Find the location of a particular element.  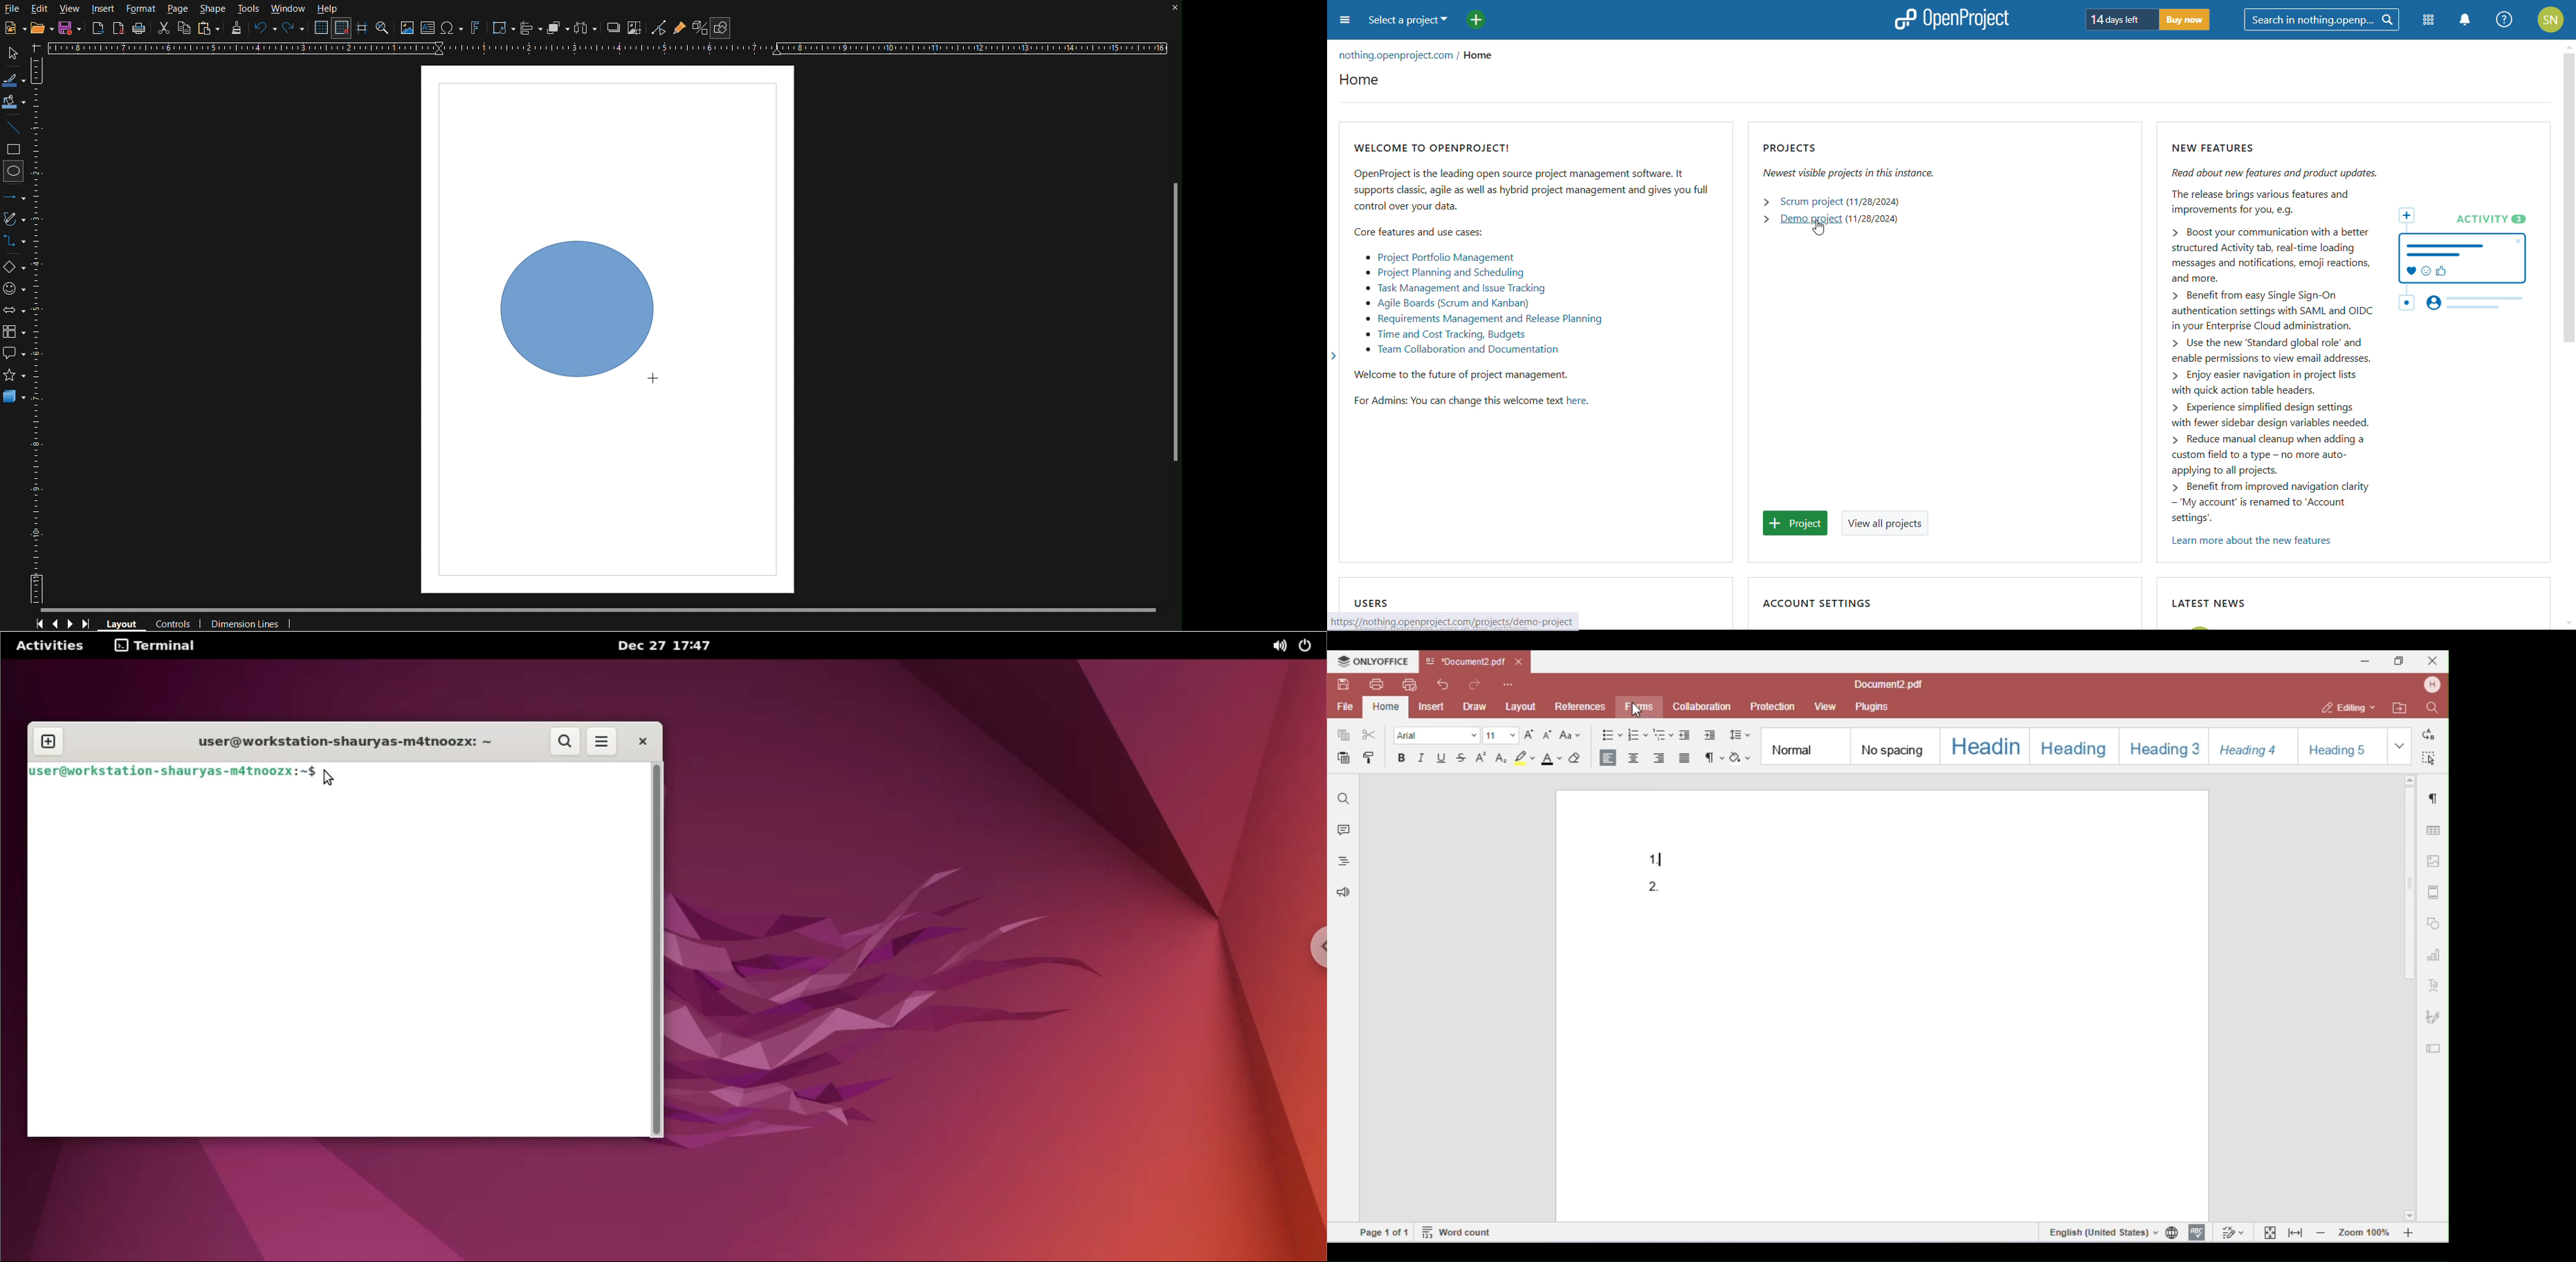

Callout Shapes is located at coordinates (14, 351).